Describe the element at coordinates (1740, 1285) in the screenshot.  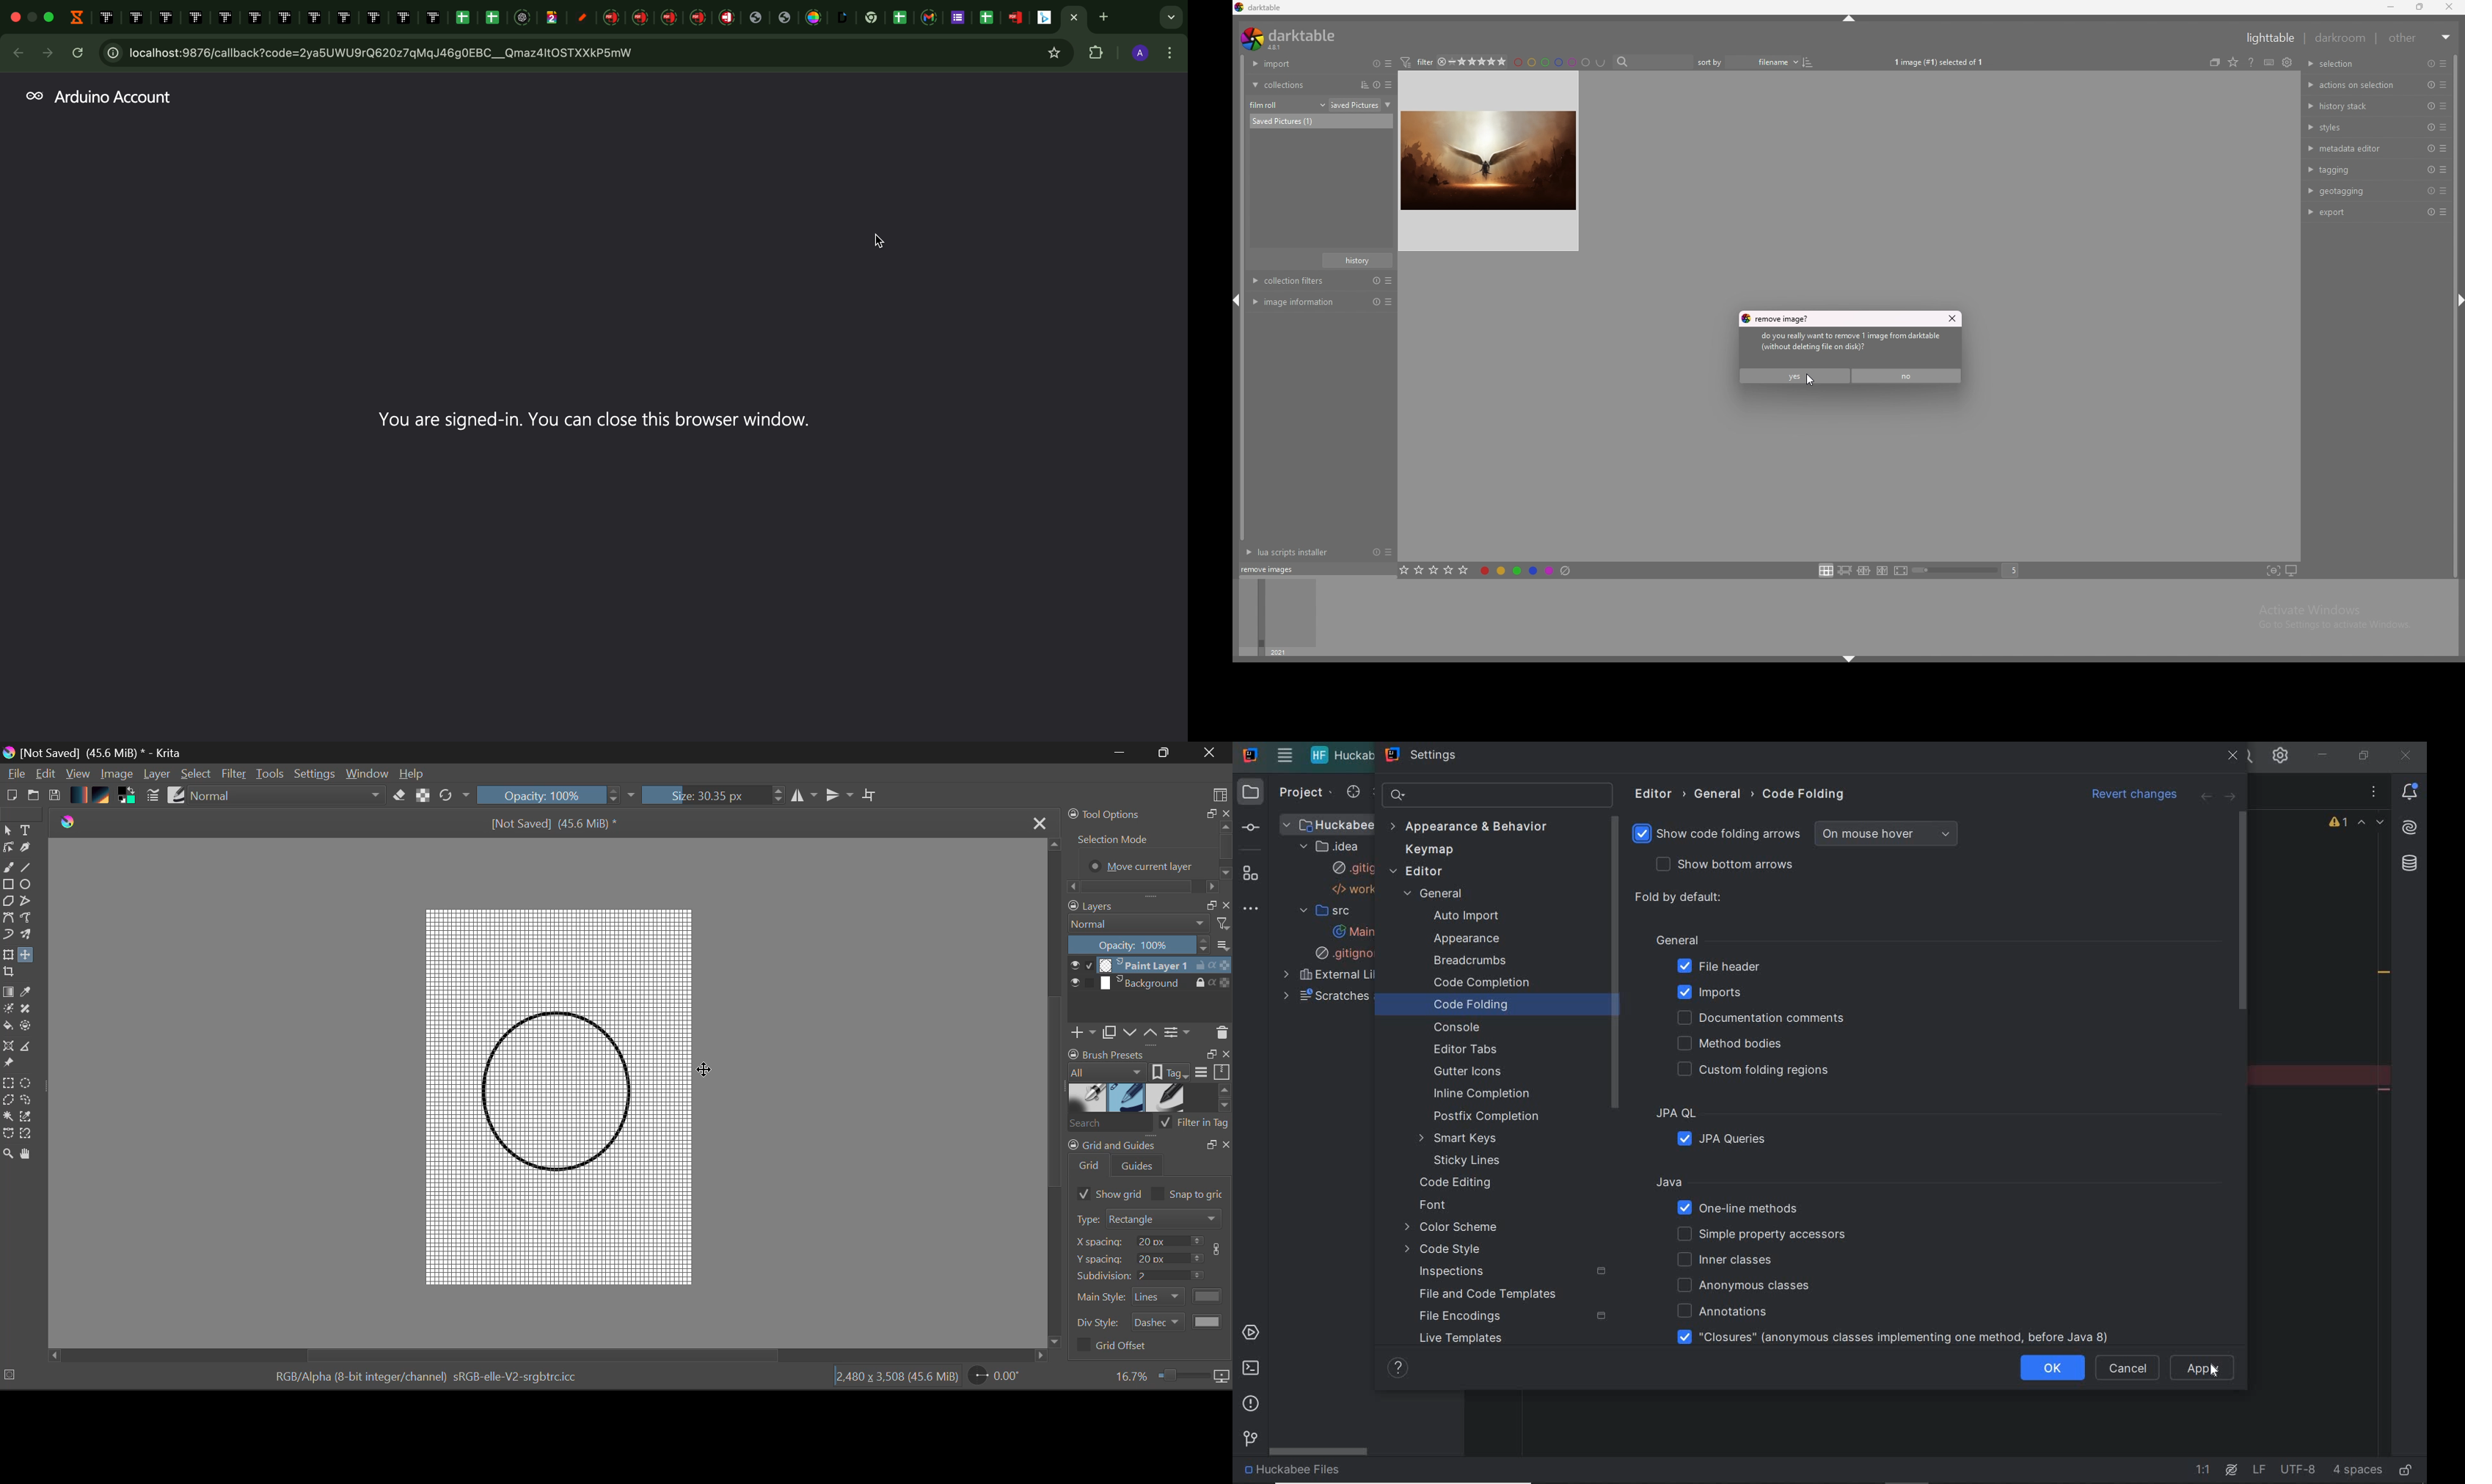
I see `anonymous classes` at that location.